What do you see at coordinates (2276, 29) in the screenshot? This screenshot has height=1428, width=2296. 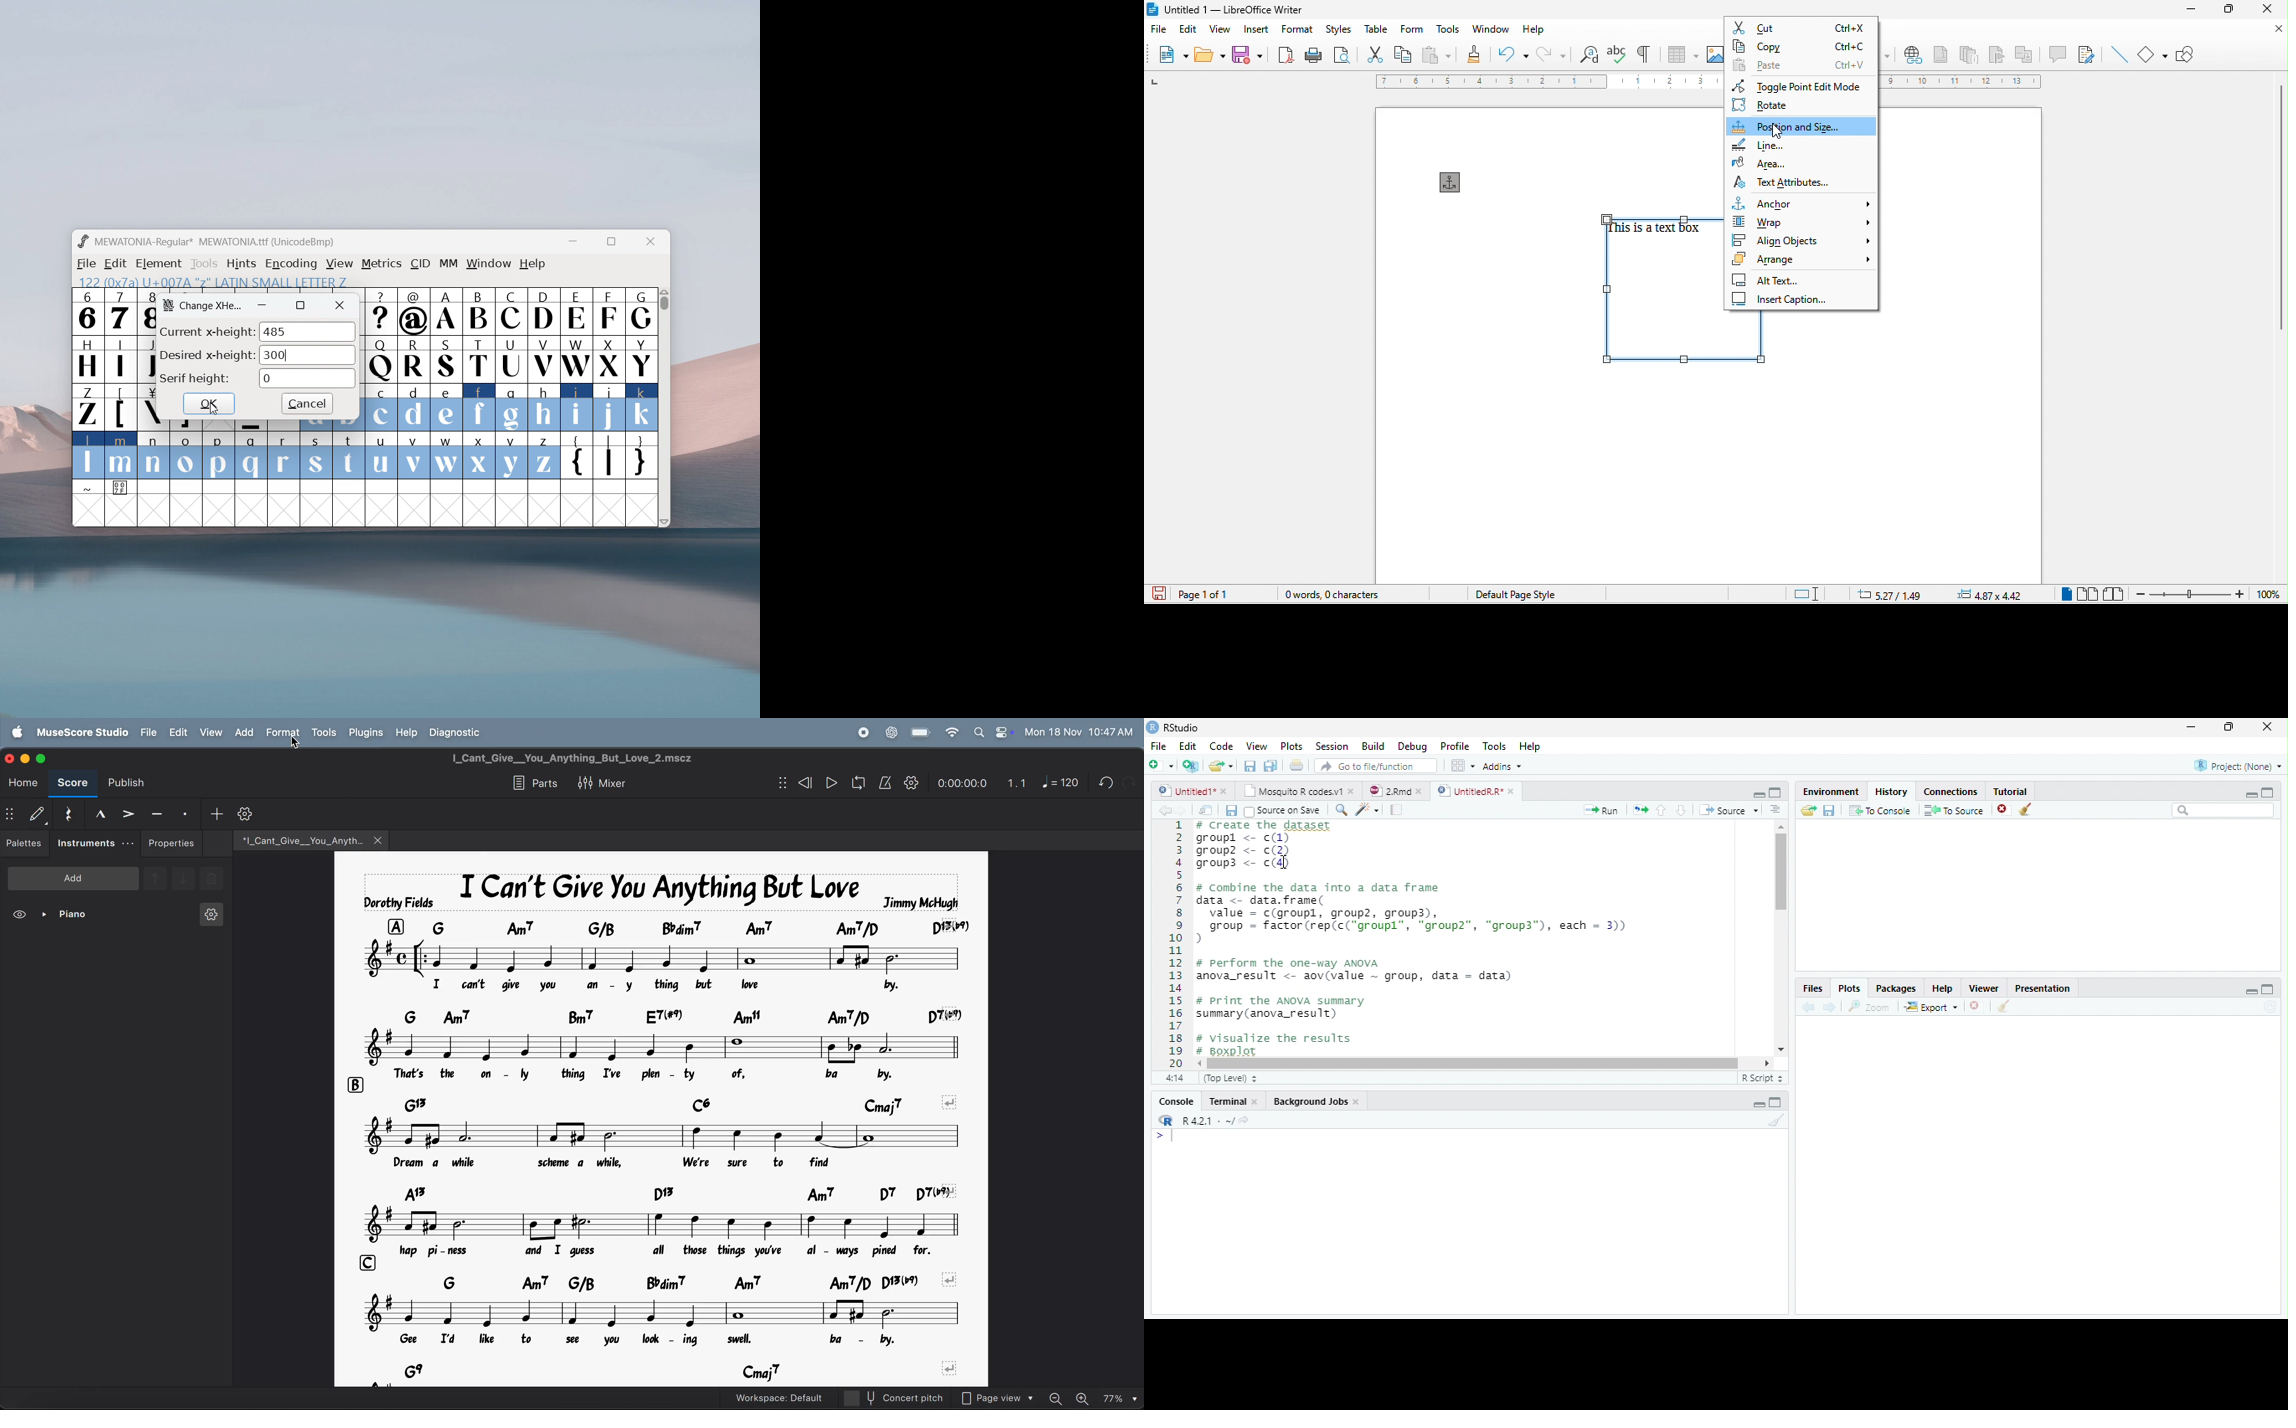 I see `close` at bounding box center [2276, 29].